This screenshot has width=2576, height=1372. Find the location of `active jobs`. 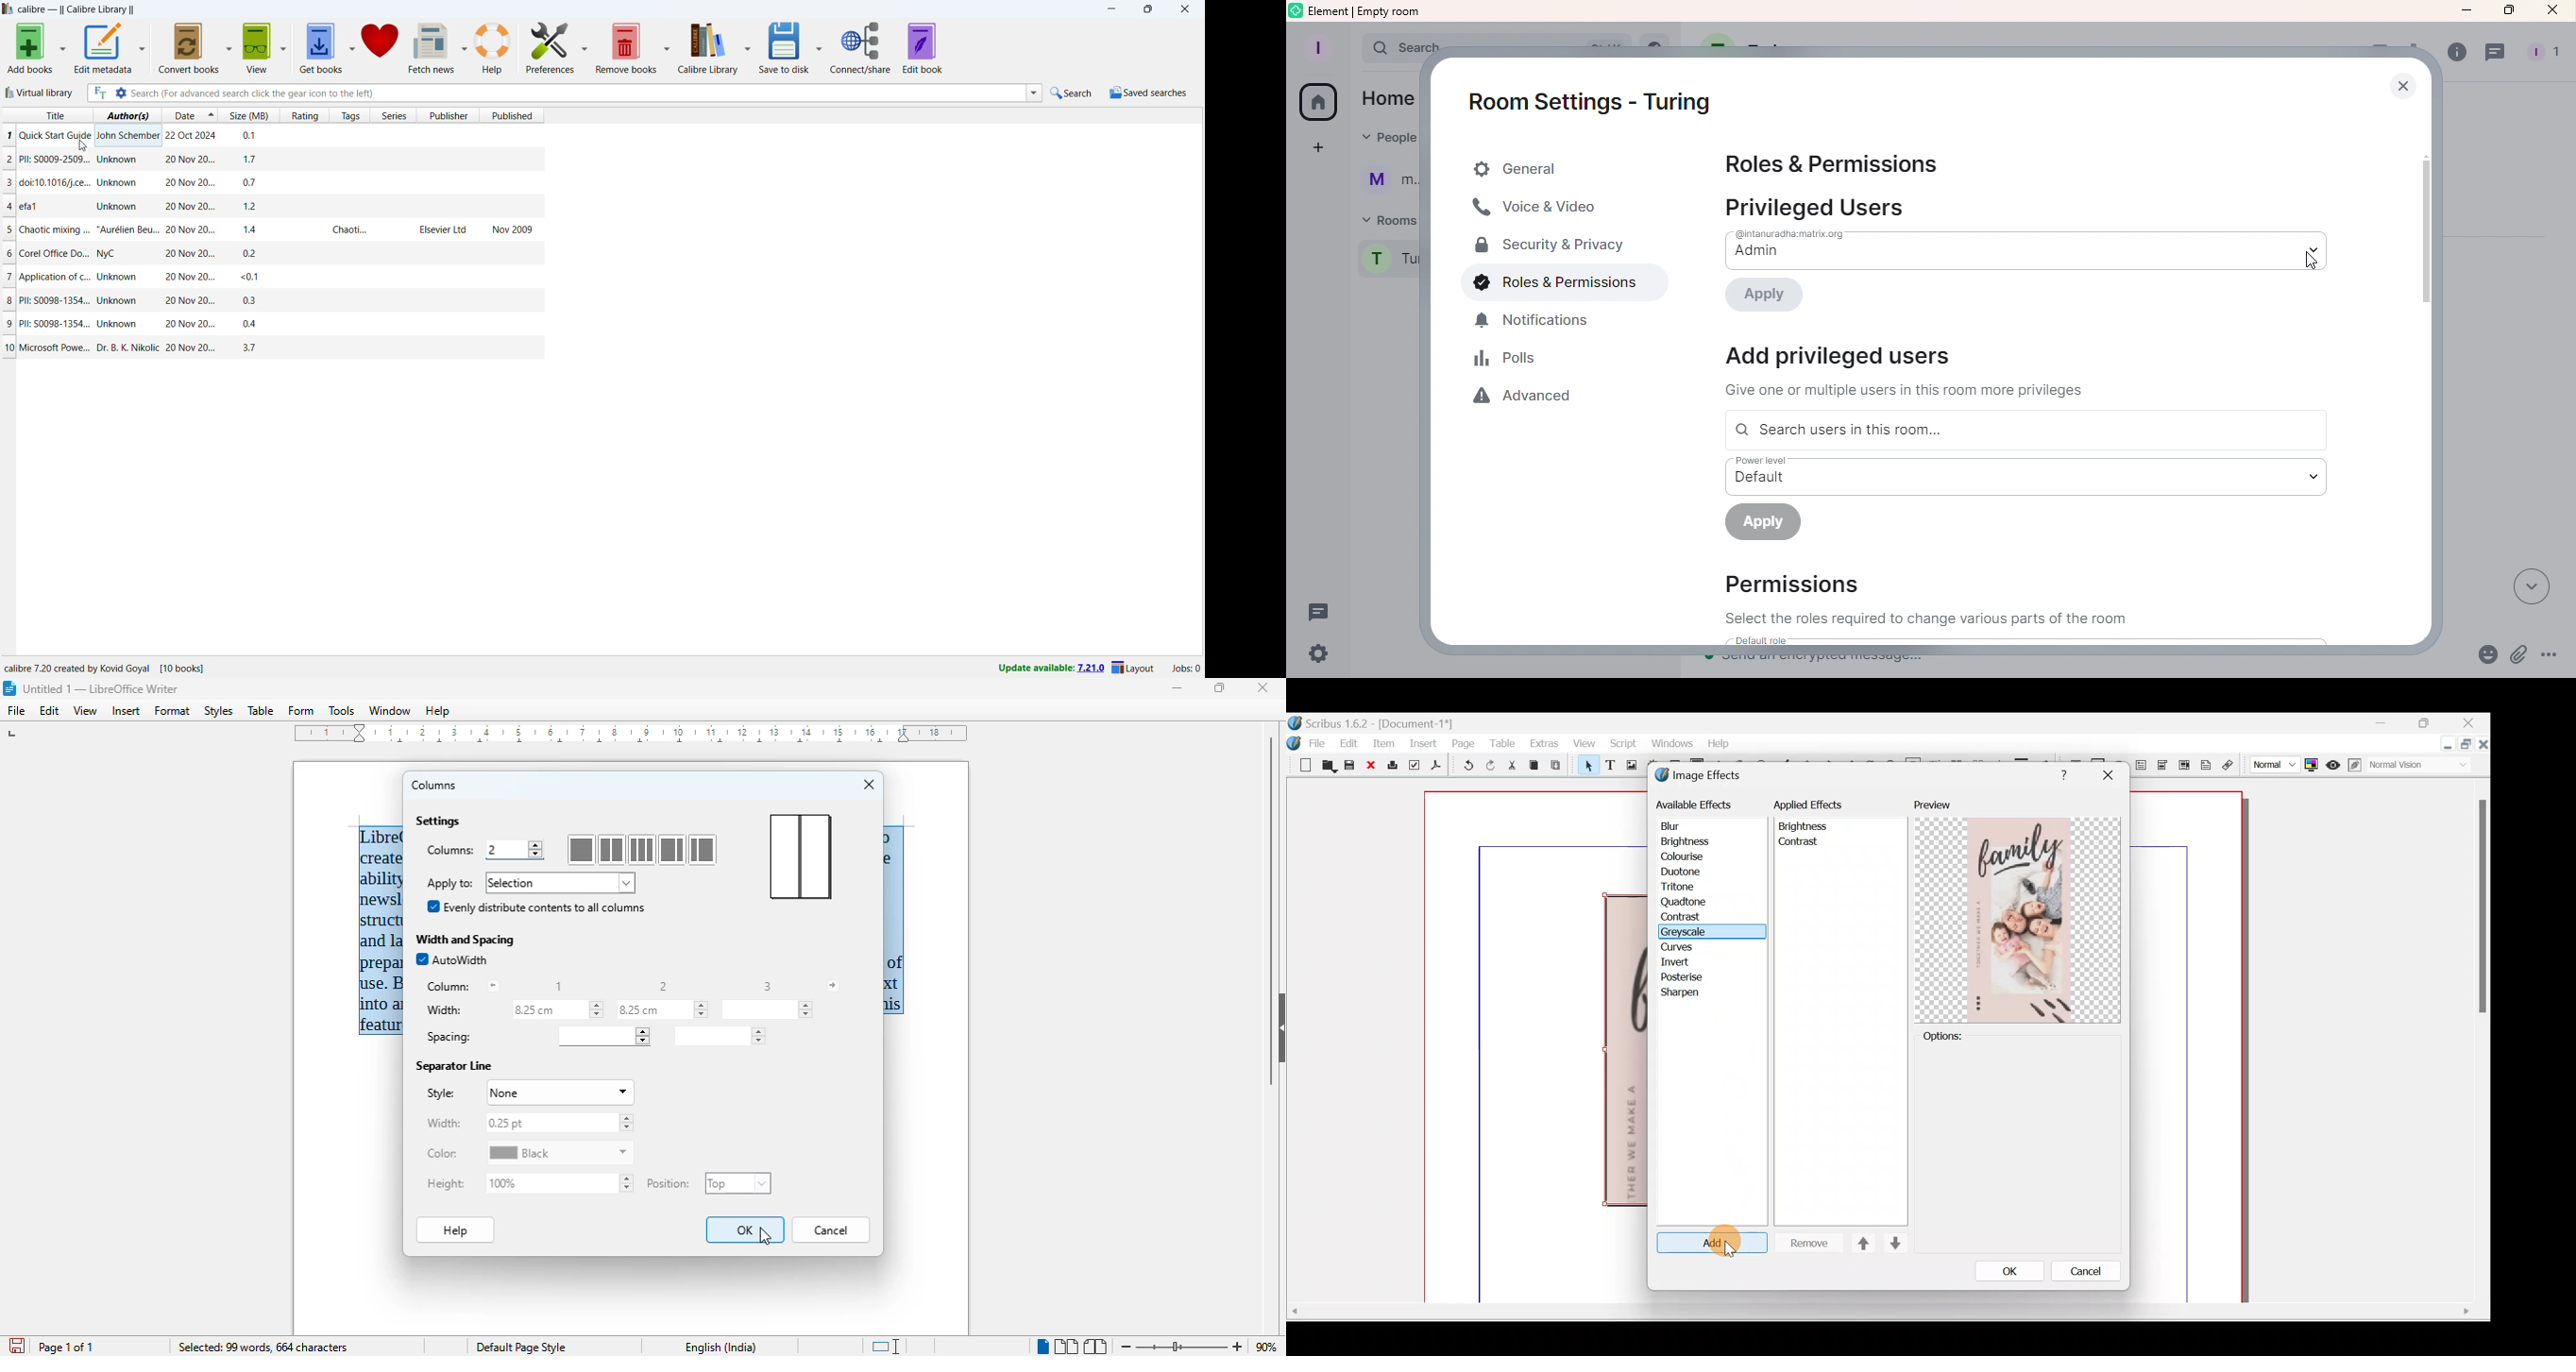

active jobs is located at coordinates (1186, 669).